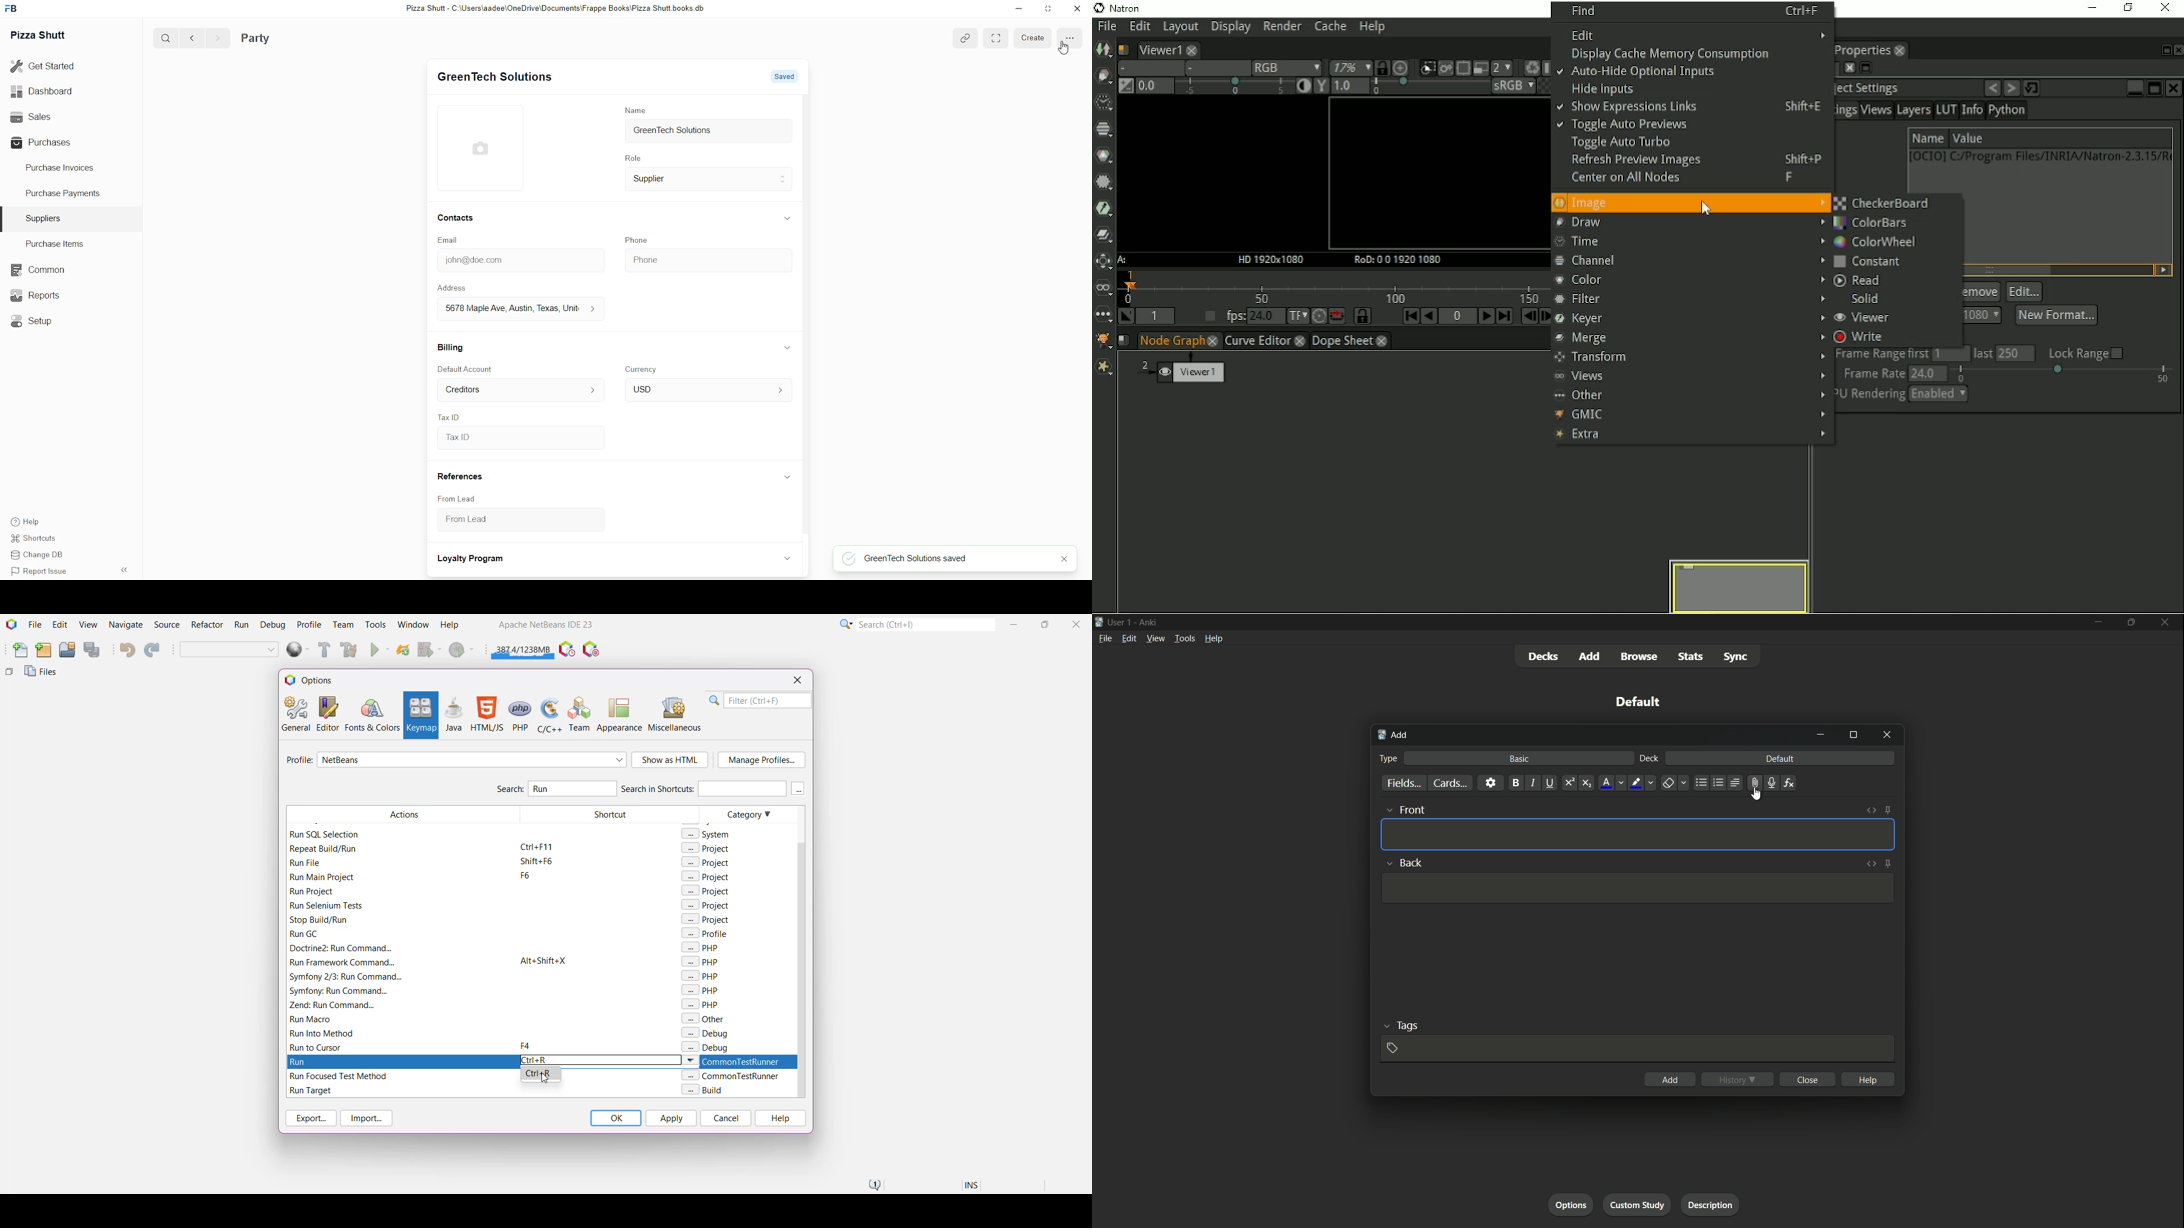 This screenshot has width=2184, height=1232. I want to click on Default Account, so click(467, 370).